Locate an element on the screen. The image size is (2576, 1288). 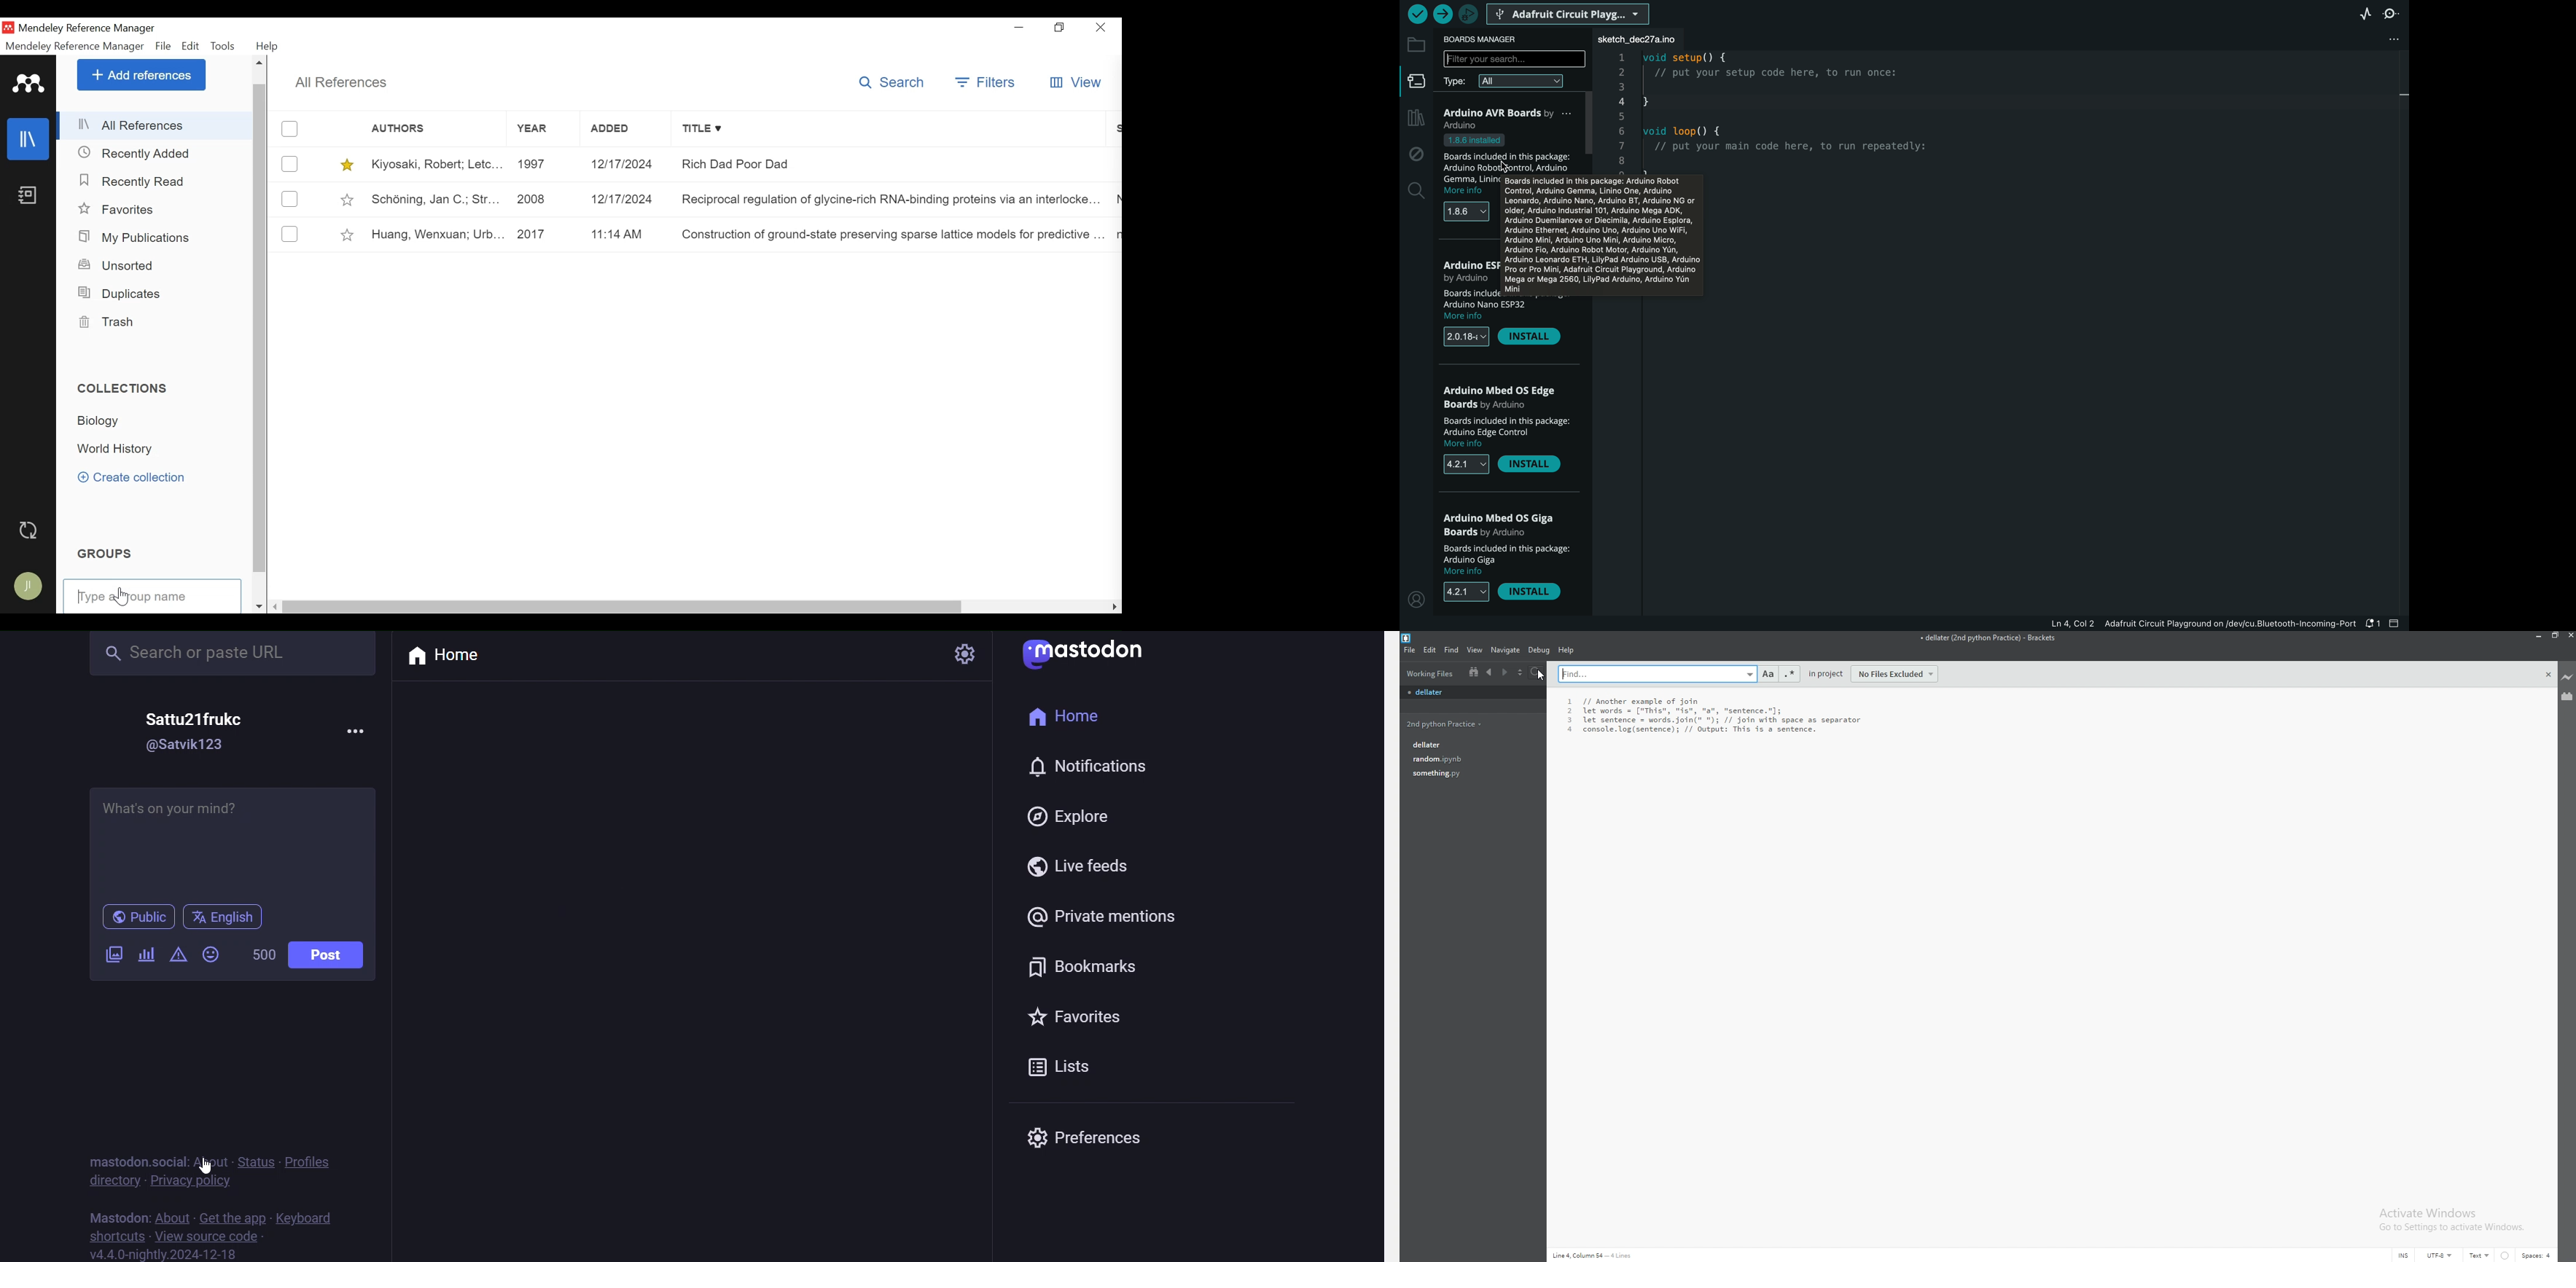
(un)select is located at coordinates (290, 163).